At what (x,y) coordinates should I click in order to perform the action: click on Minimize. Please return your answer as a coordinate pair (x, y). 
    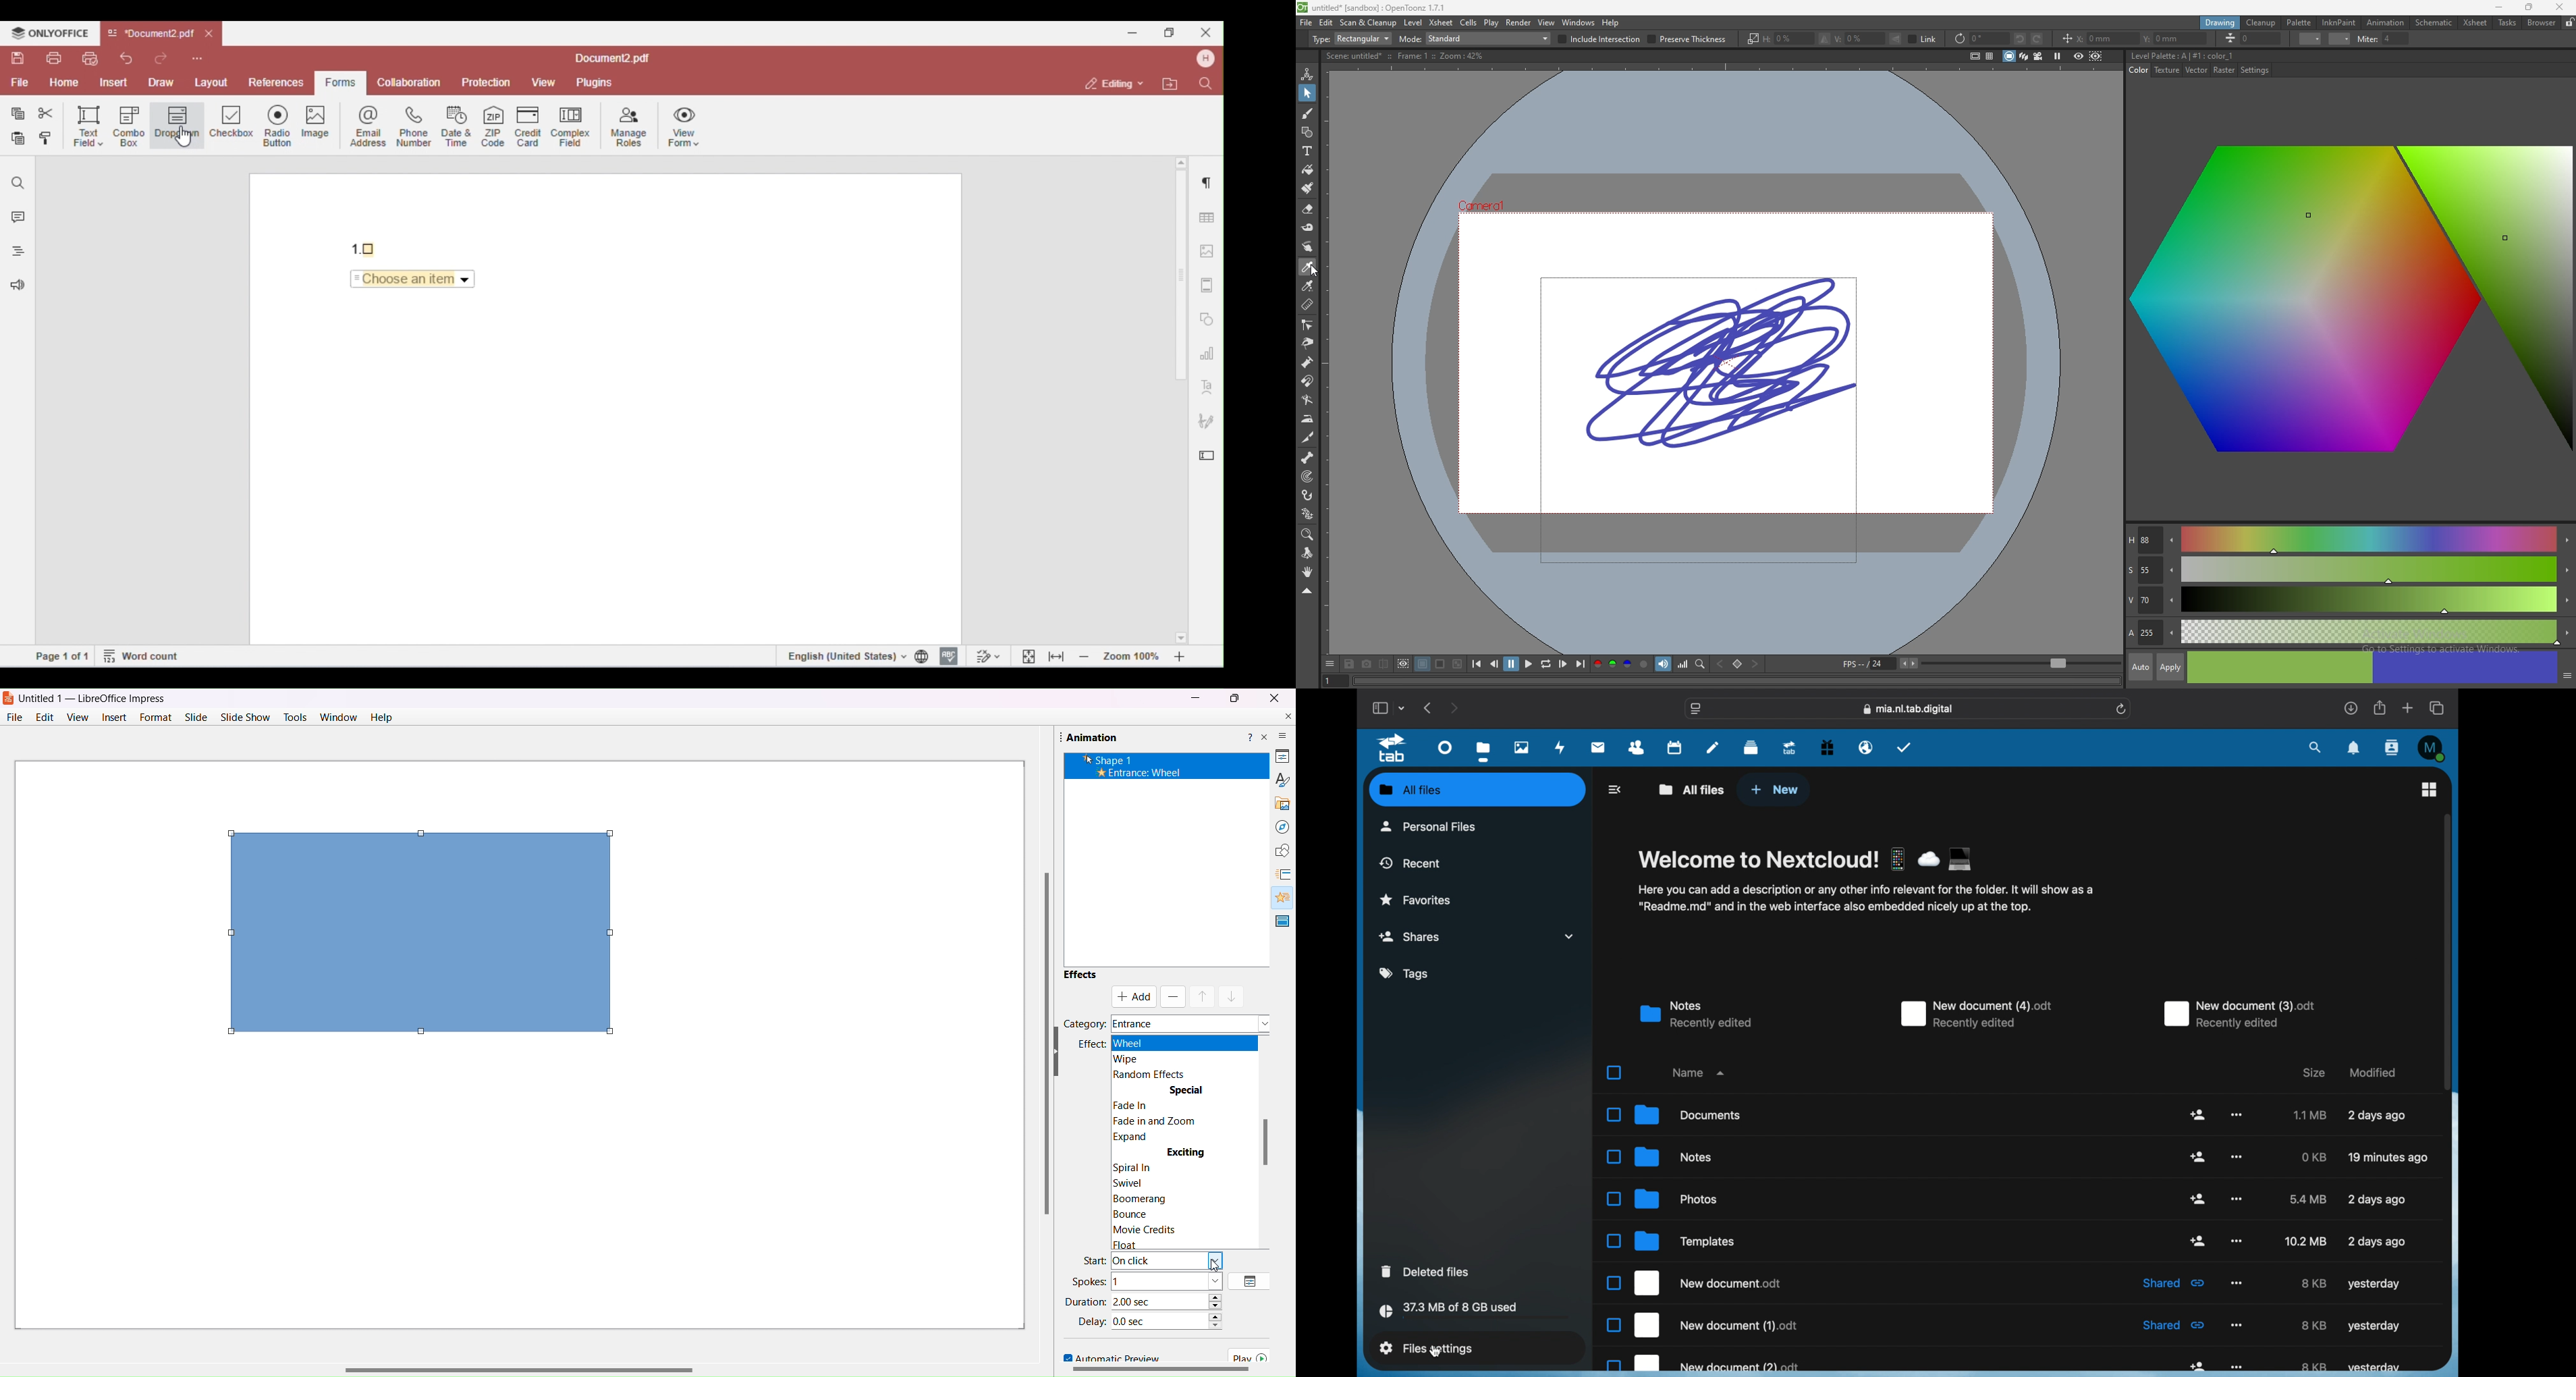
    Looking at the image, I should click on (1195, 697).